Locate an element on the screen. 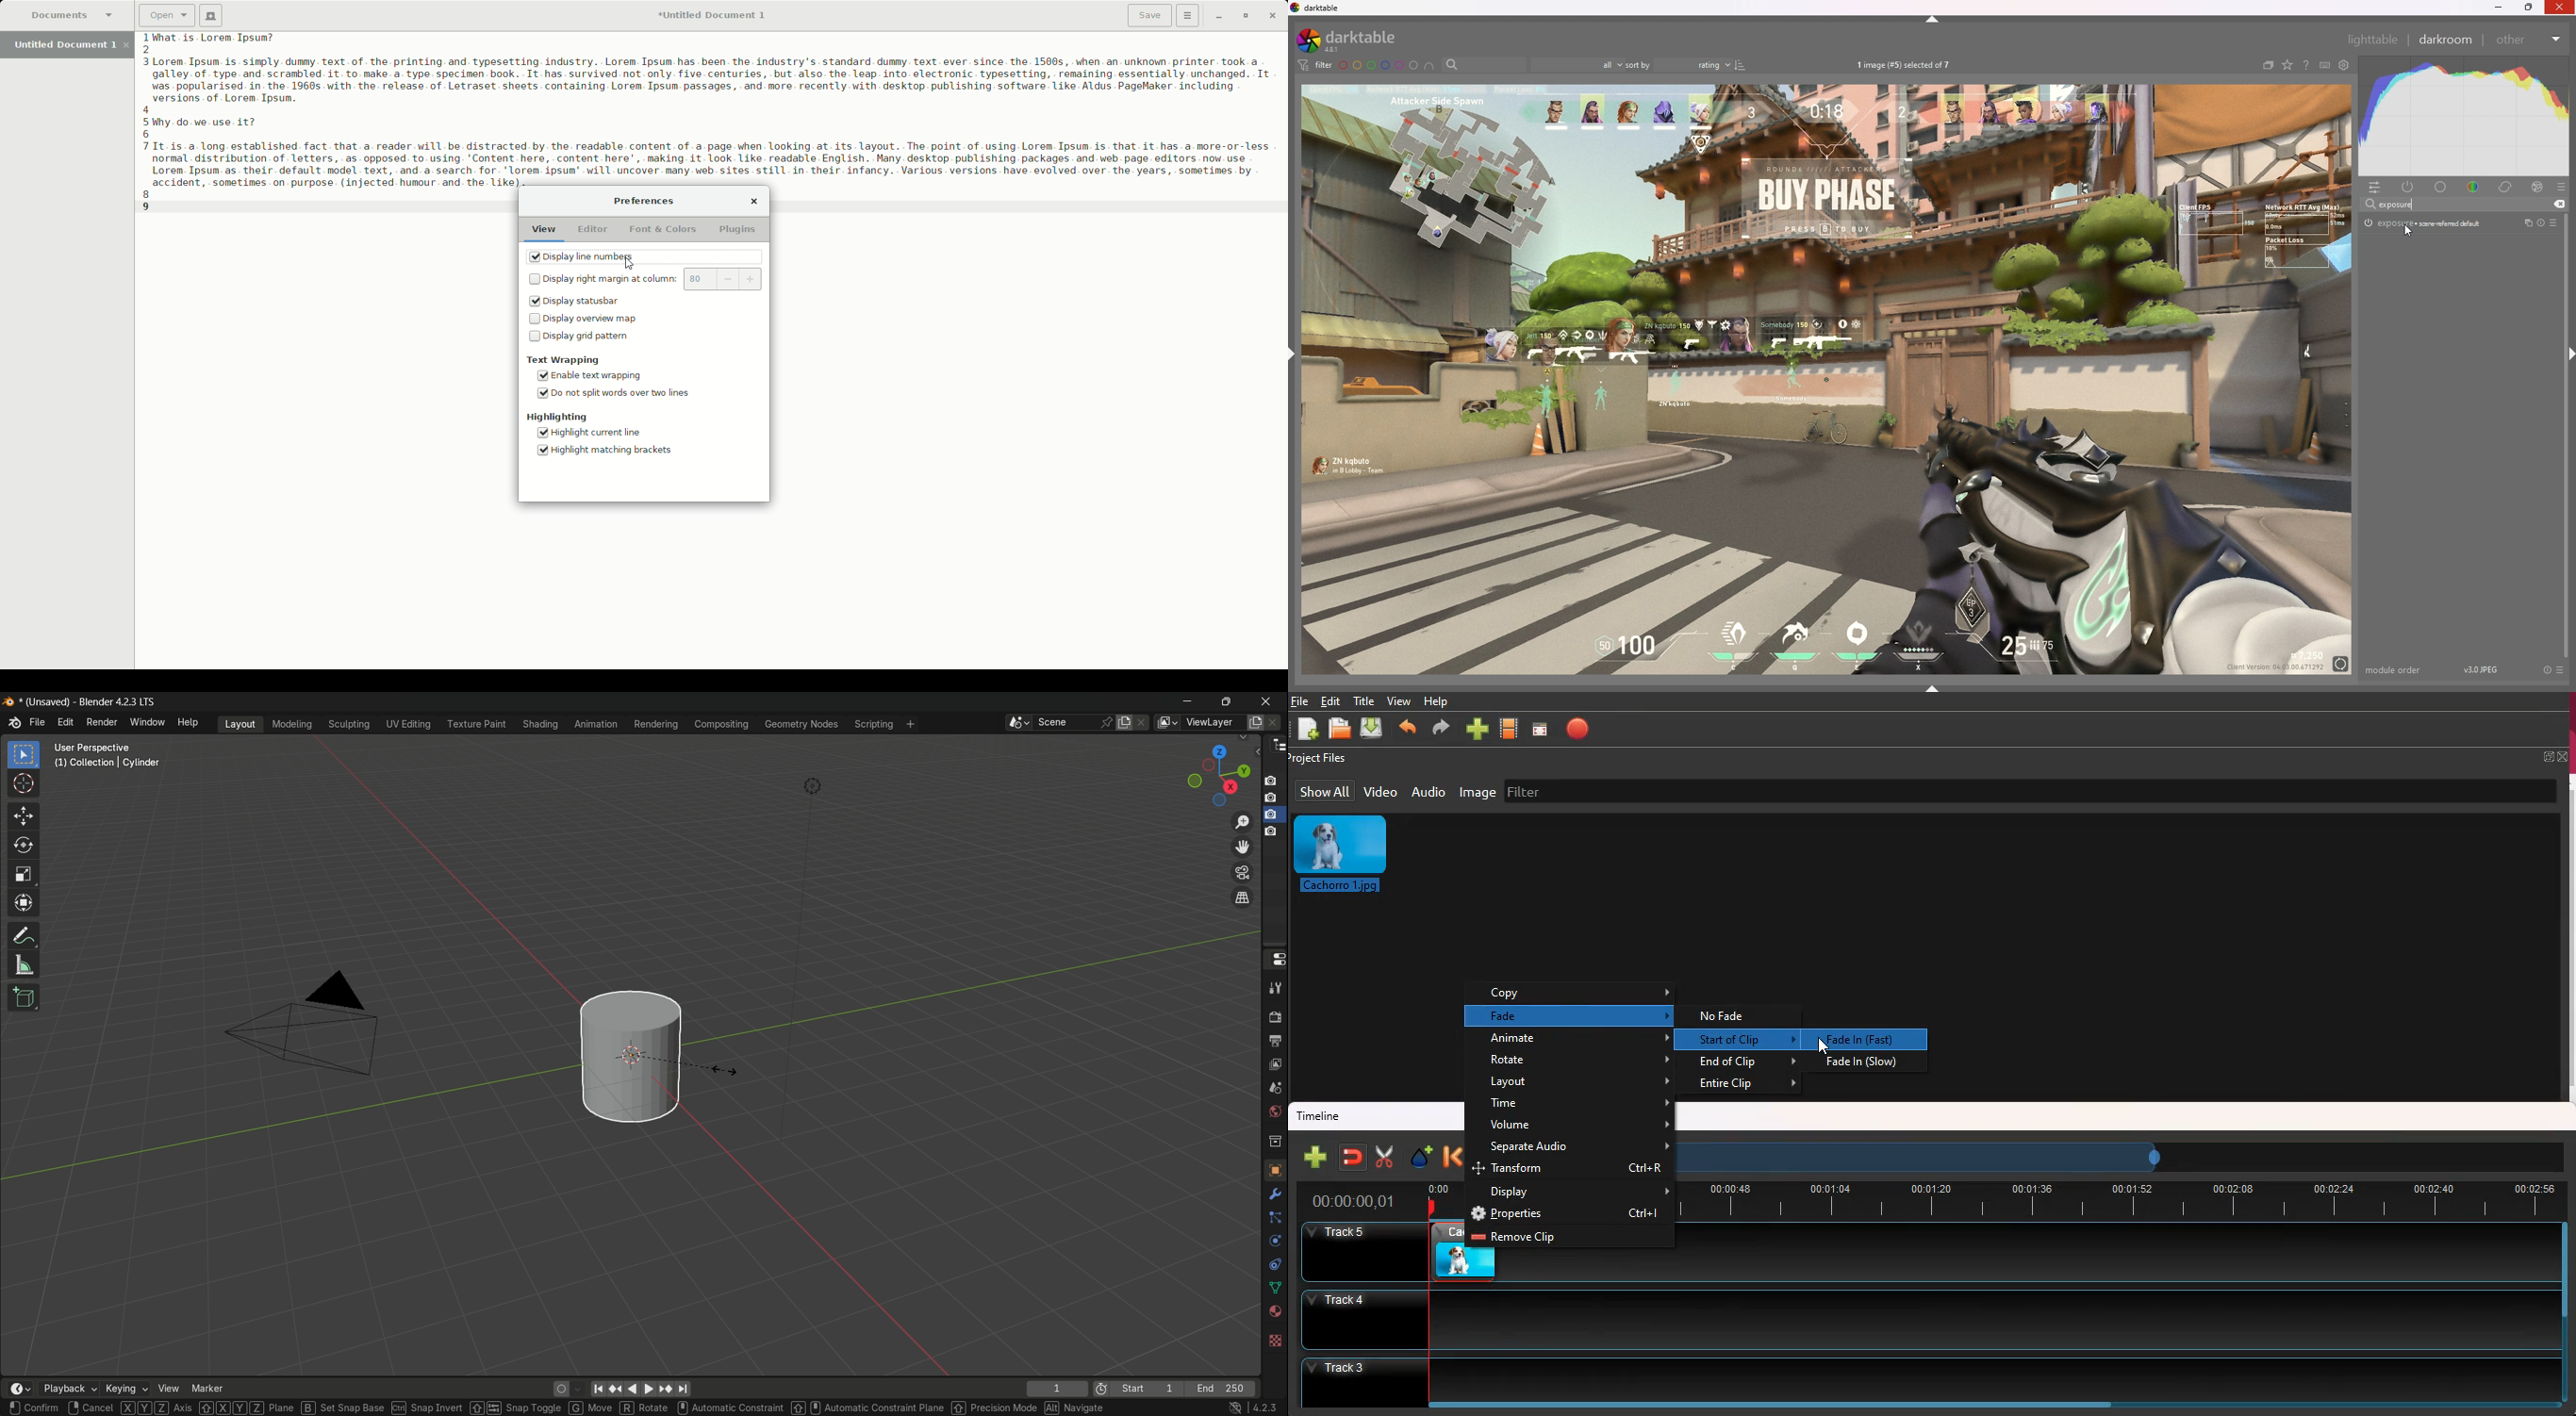  edit is located at coordinates (1332, 701).